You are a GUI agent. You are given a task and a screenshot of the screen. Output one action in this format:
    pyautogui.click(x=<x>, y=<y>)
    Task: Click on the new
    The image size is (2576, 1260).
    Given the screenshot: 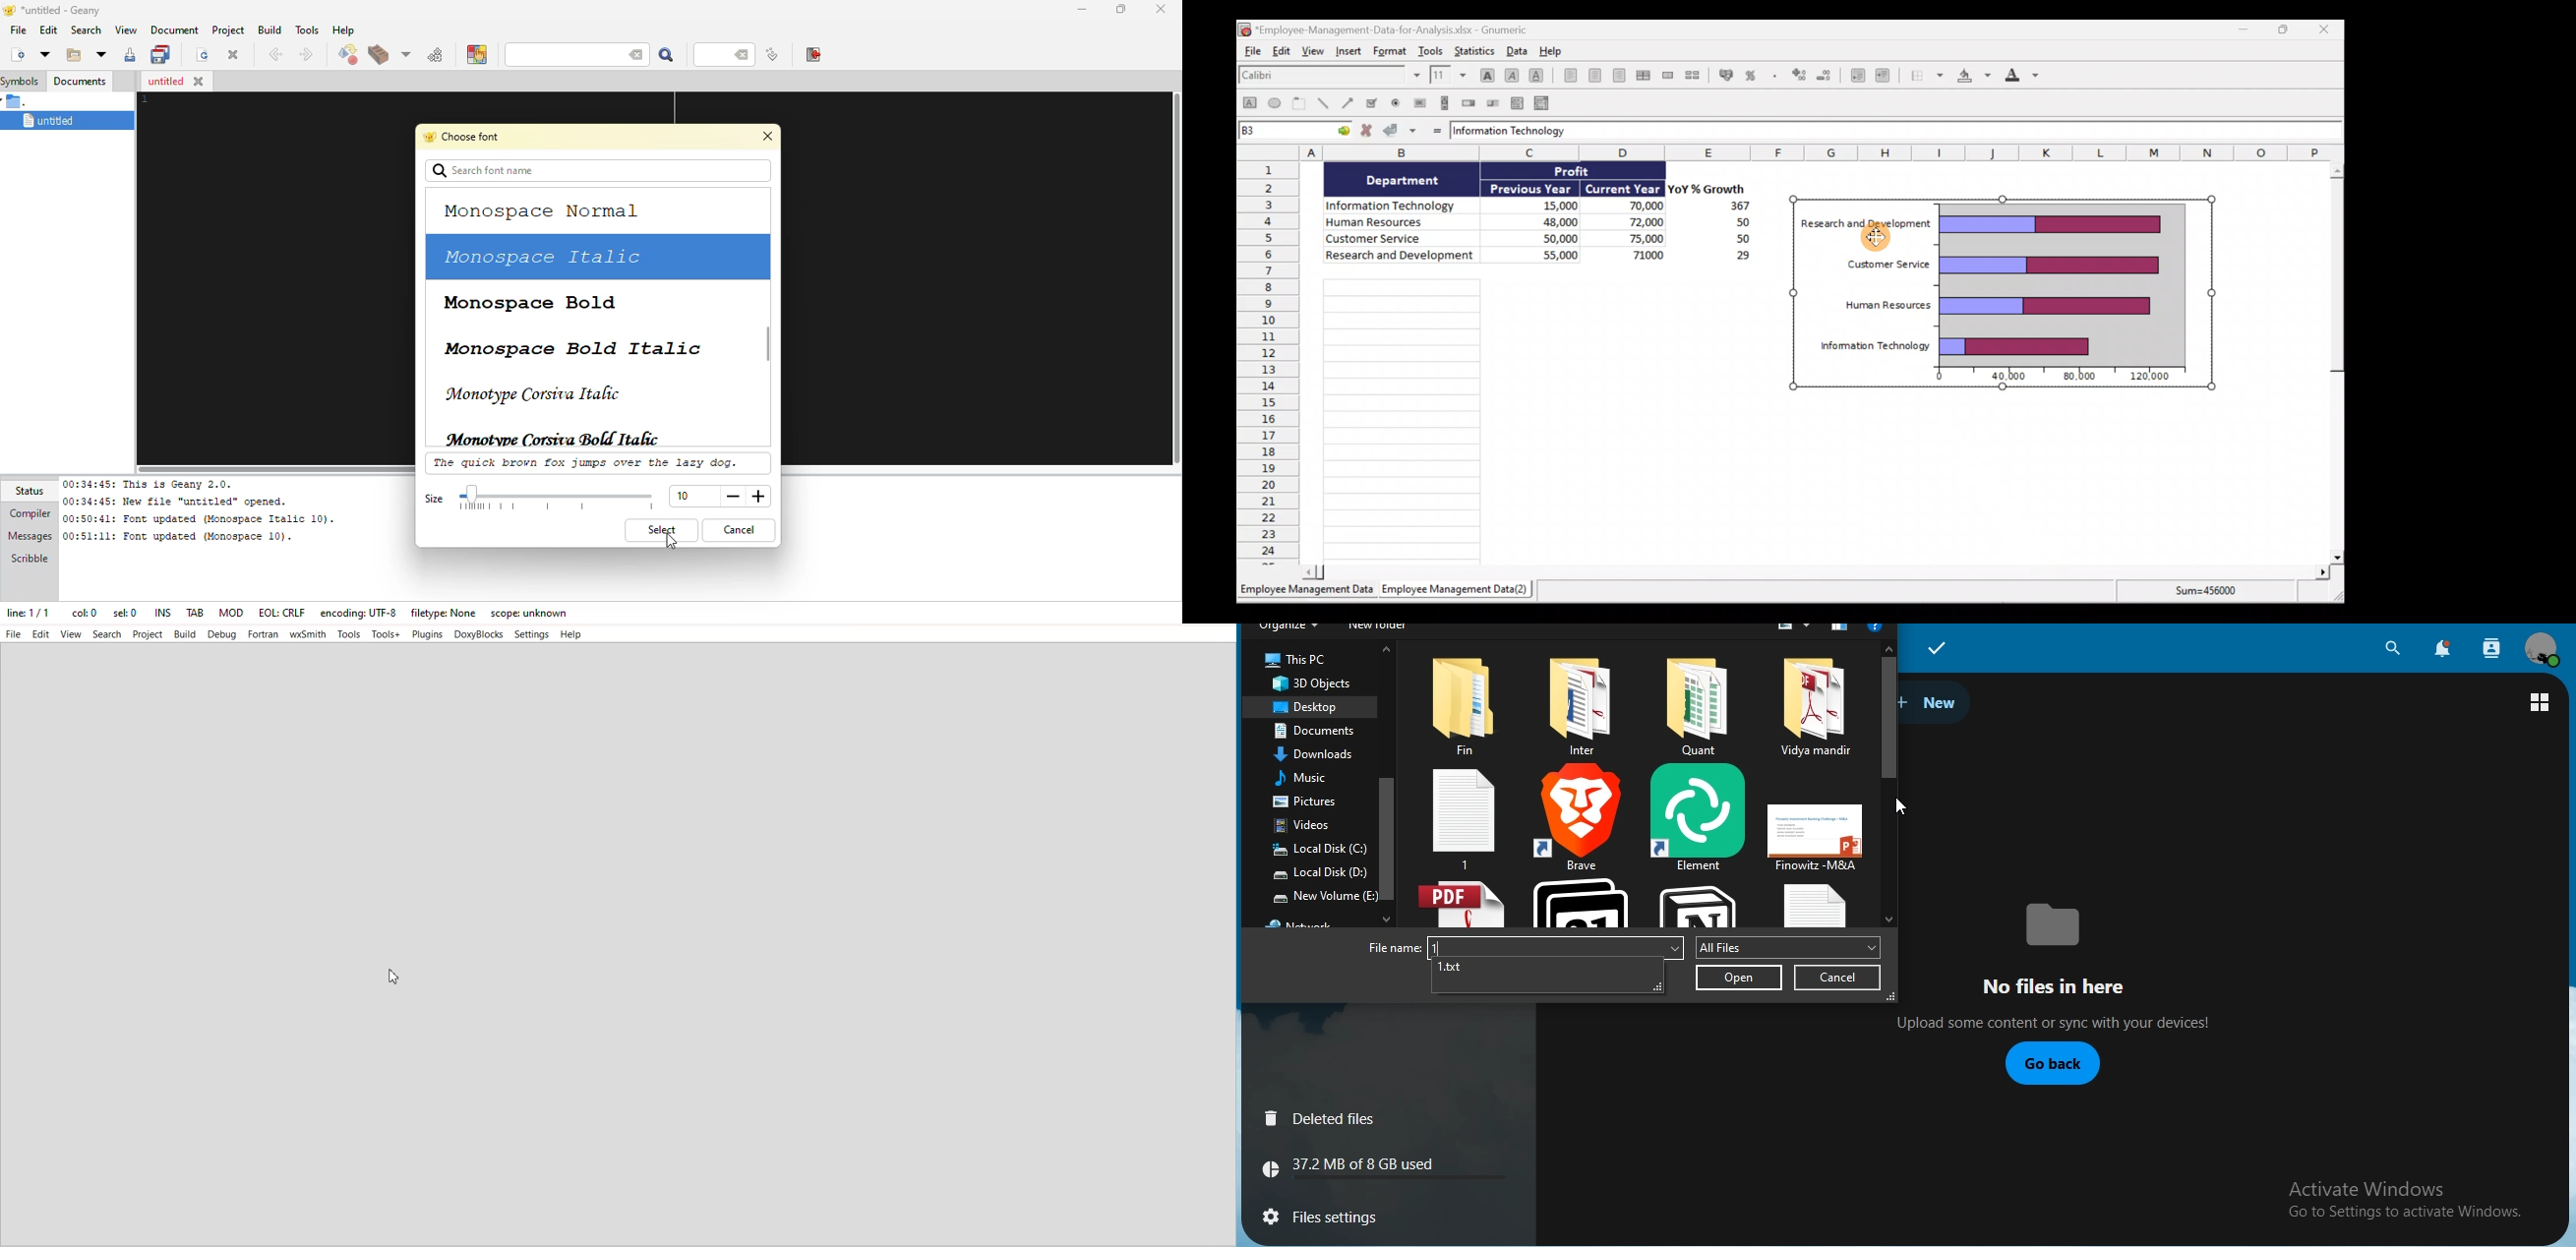 What is the action you would take?
    pyautogui.click(x=1940, y=705)
    